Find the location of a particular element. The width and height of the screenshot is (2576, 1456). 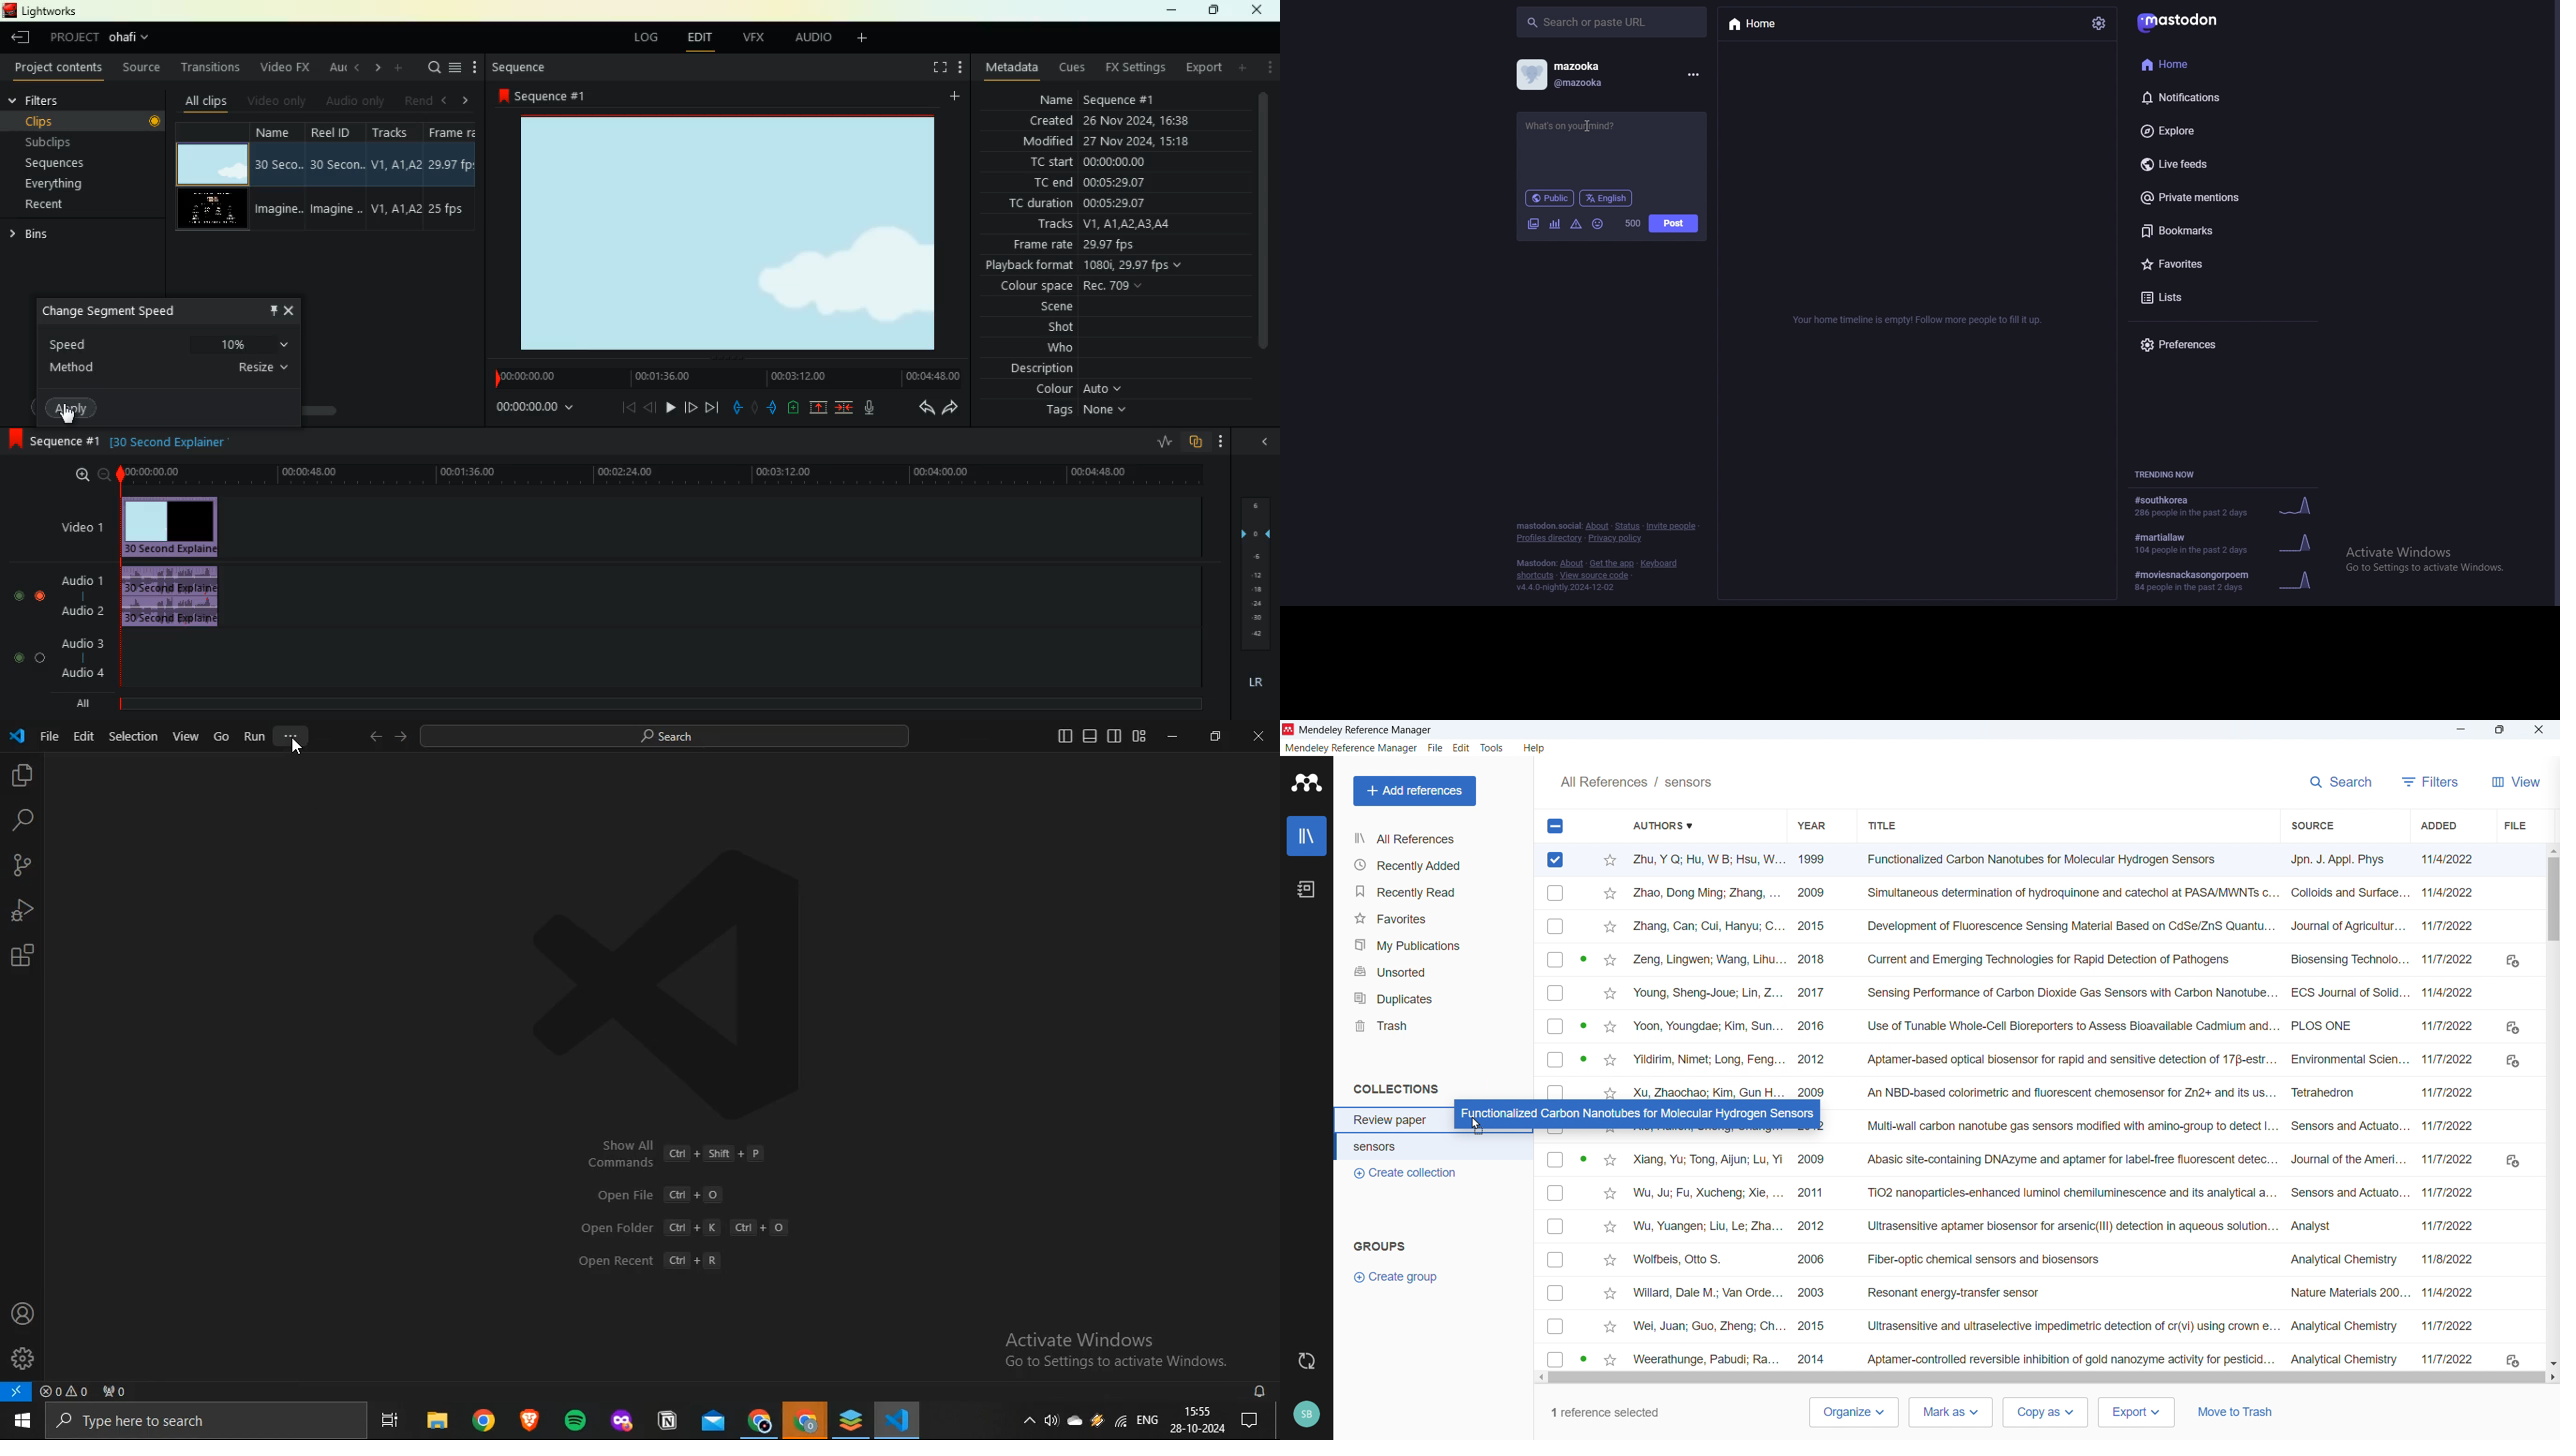

 help  is located at coordinates (1534, 748).